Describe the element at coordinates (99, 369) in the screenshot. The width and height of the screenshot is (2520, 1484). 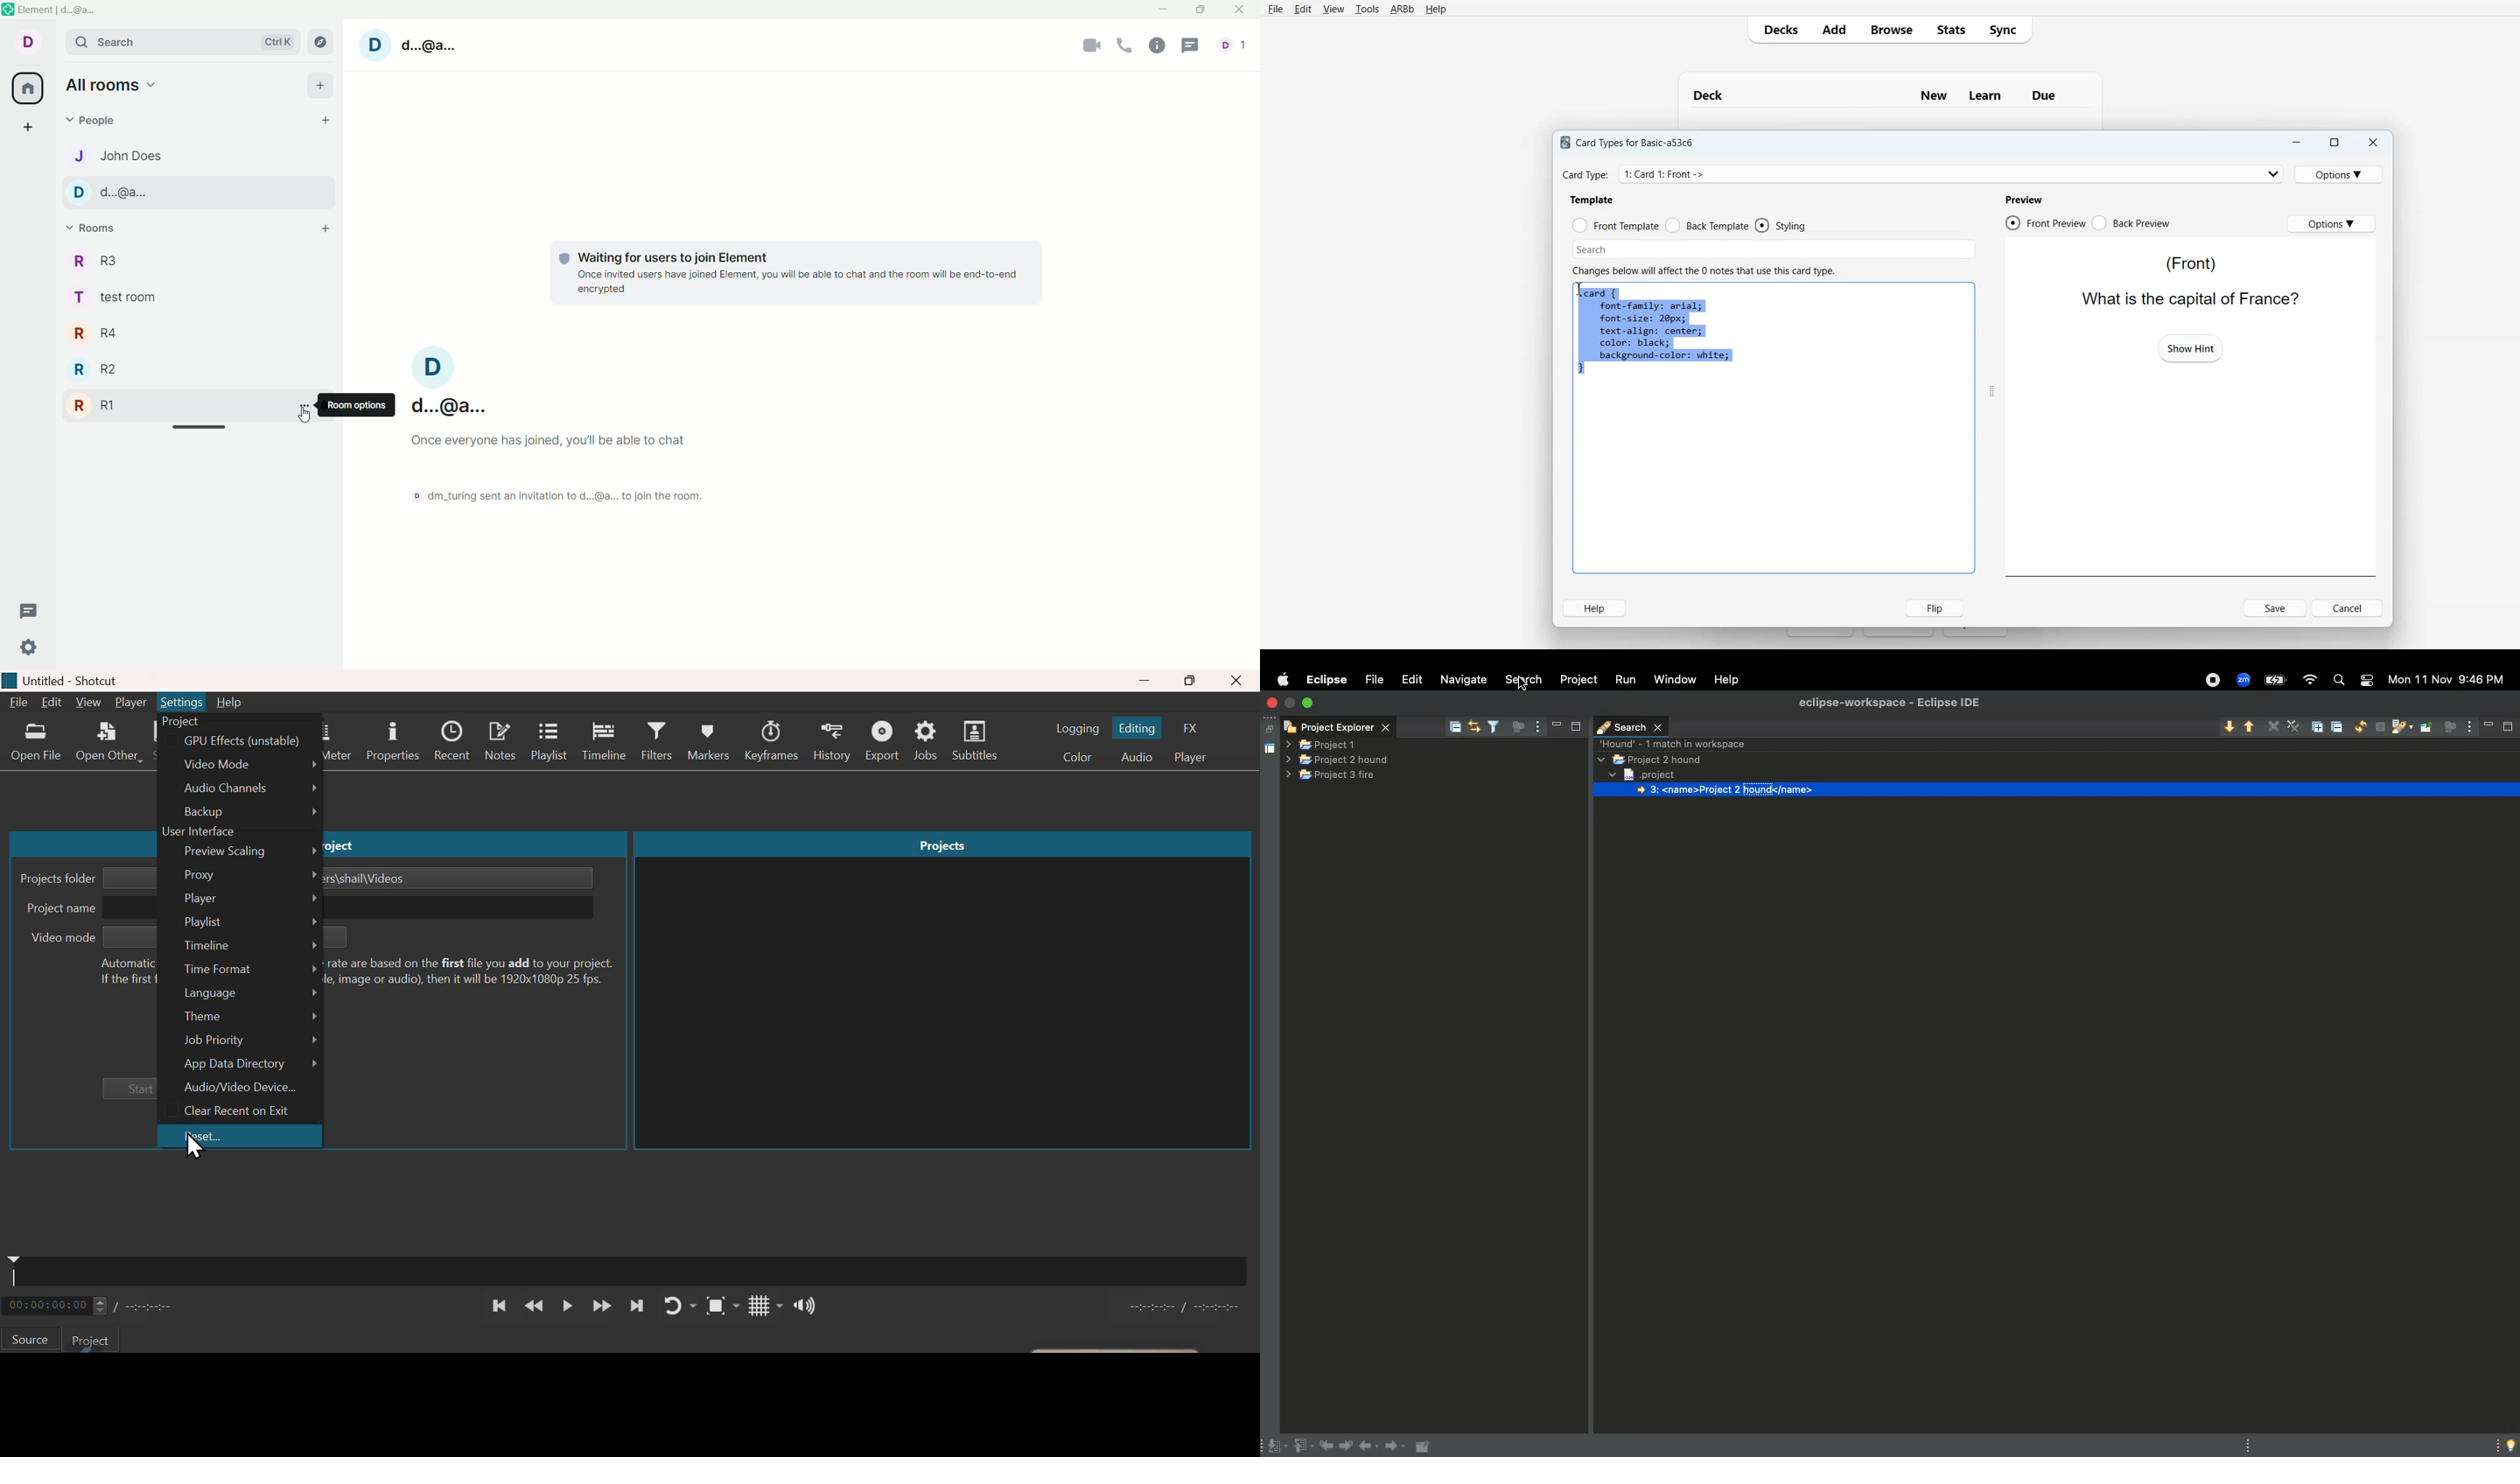
I see `r r2` at that location.